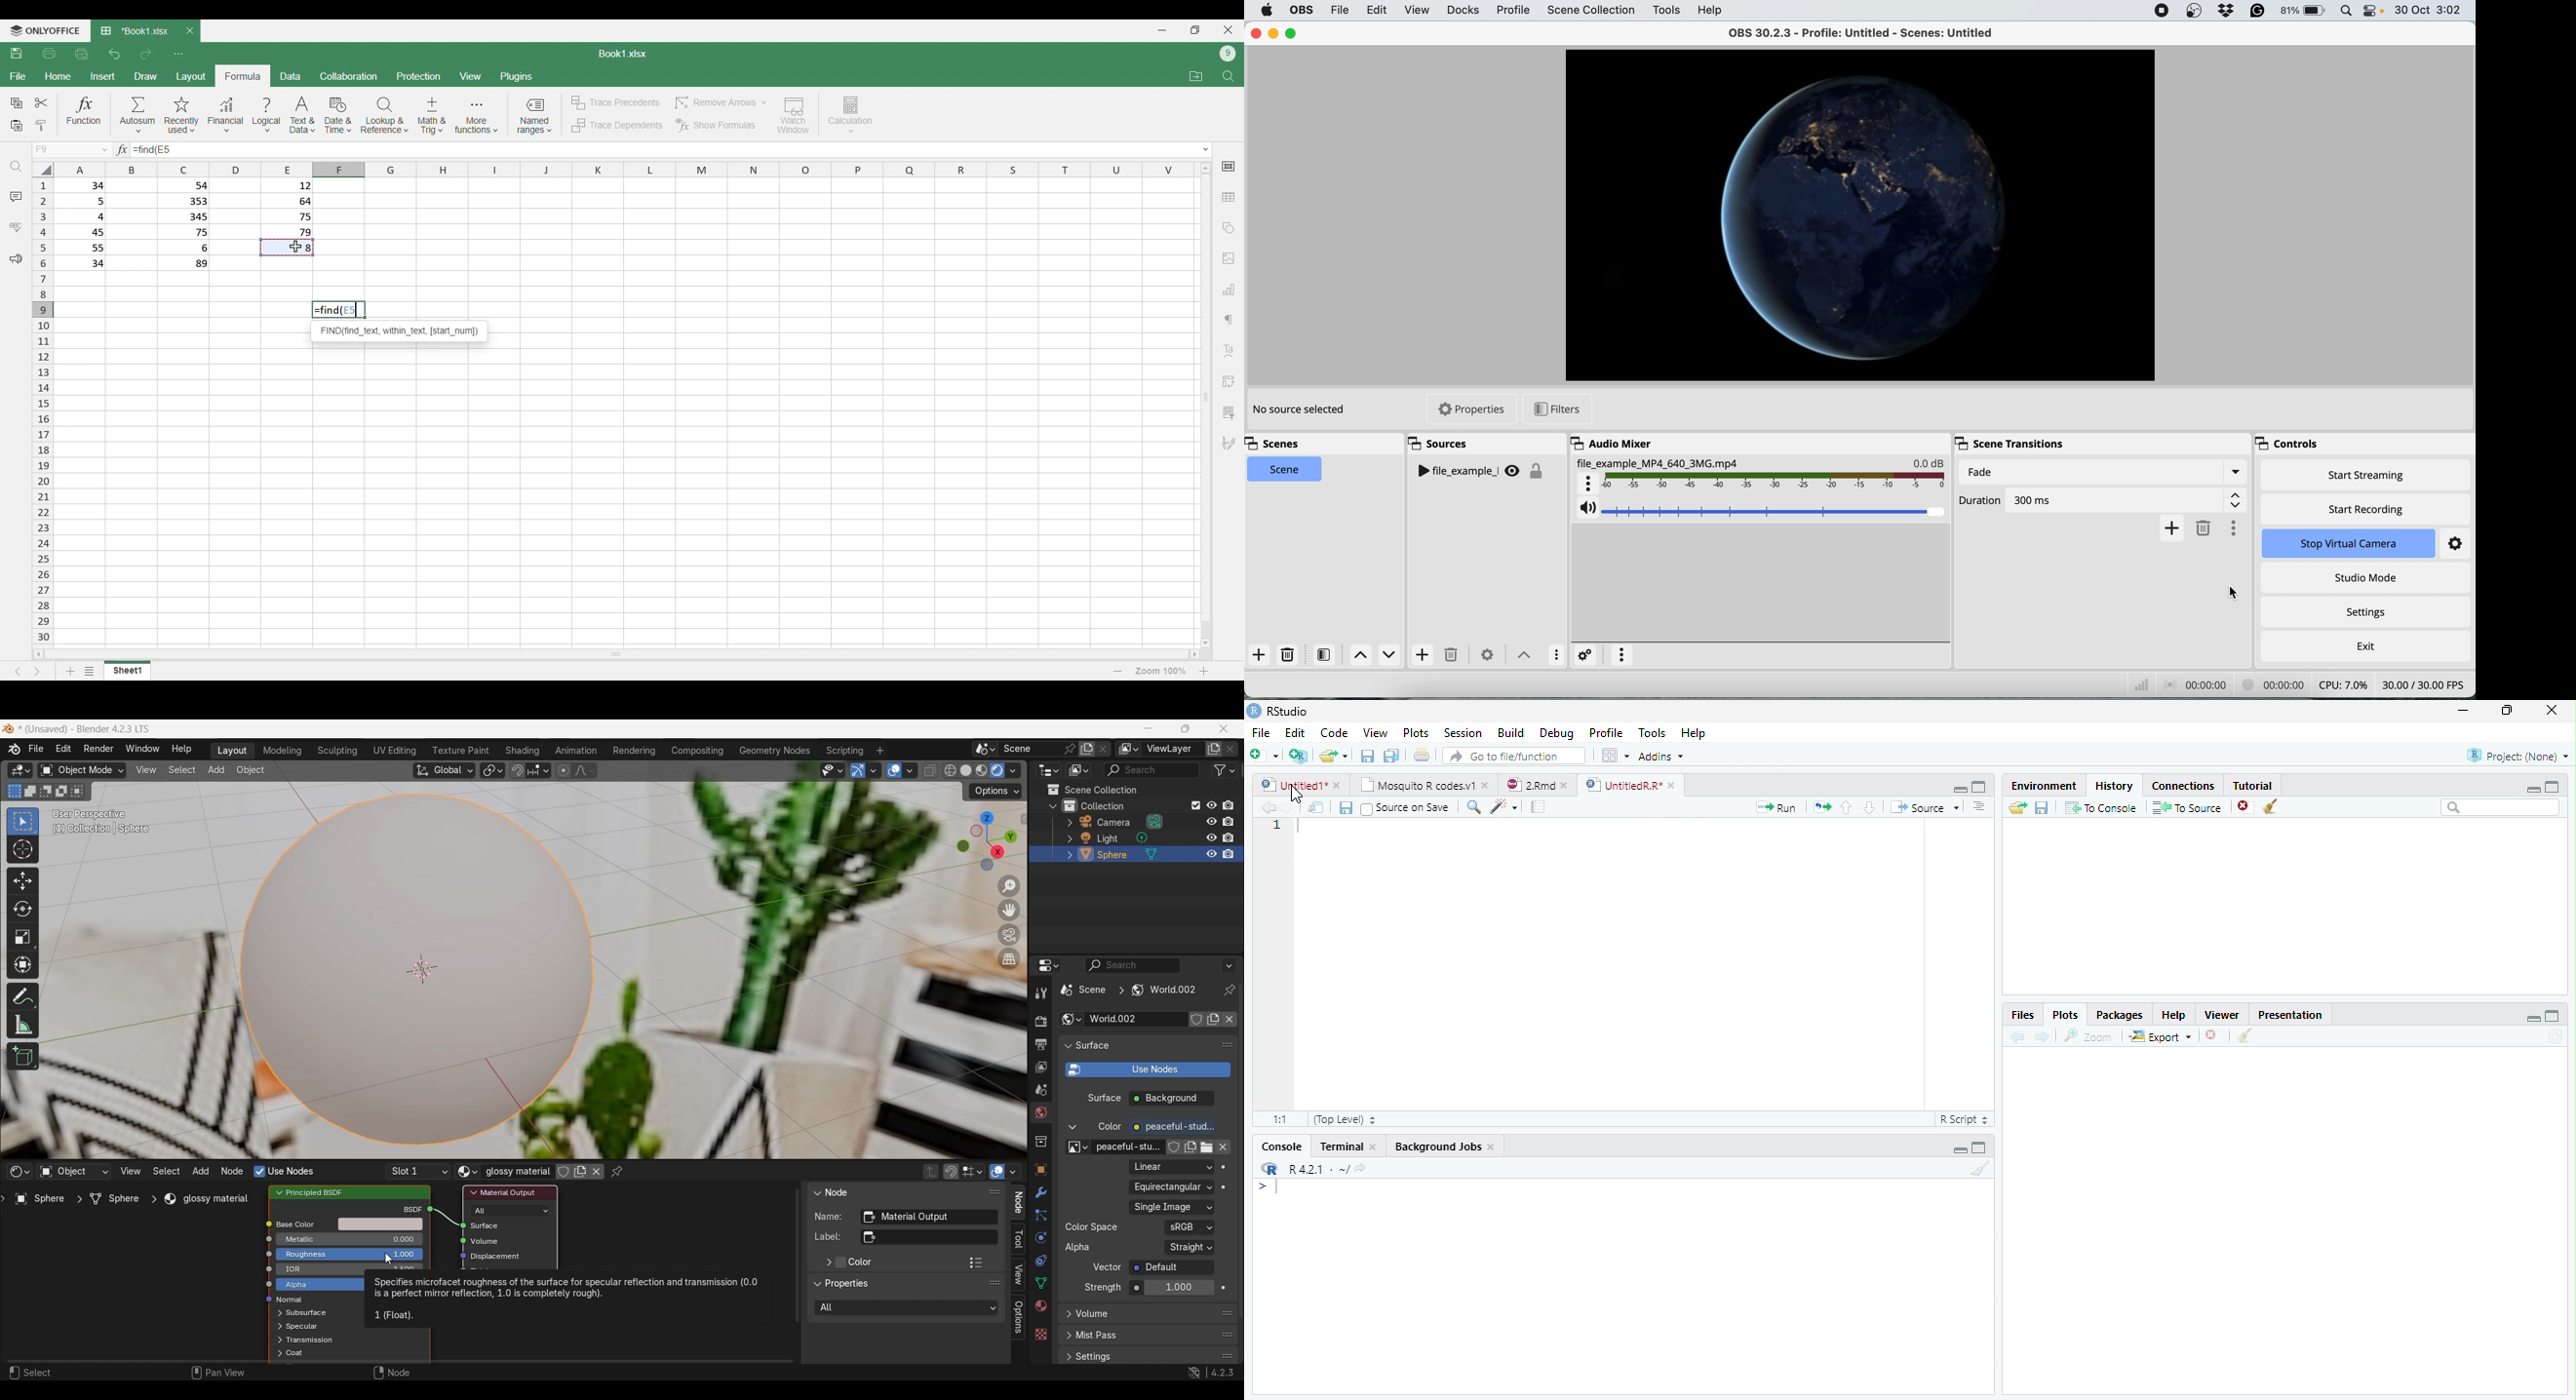 Image resolution: width=2576 pixels, height=1400 pixels. Describe the element at coordinates (1336, 732) in the screenshot. I see `Code` at that location.